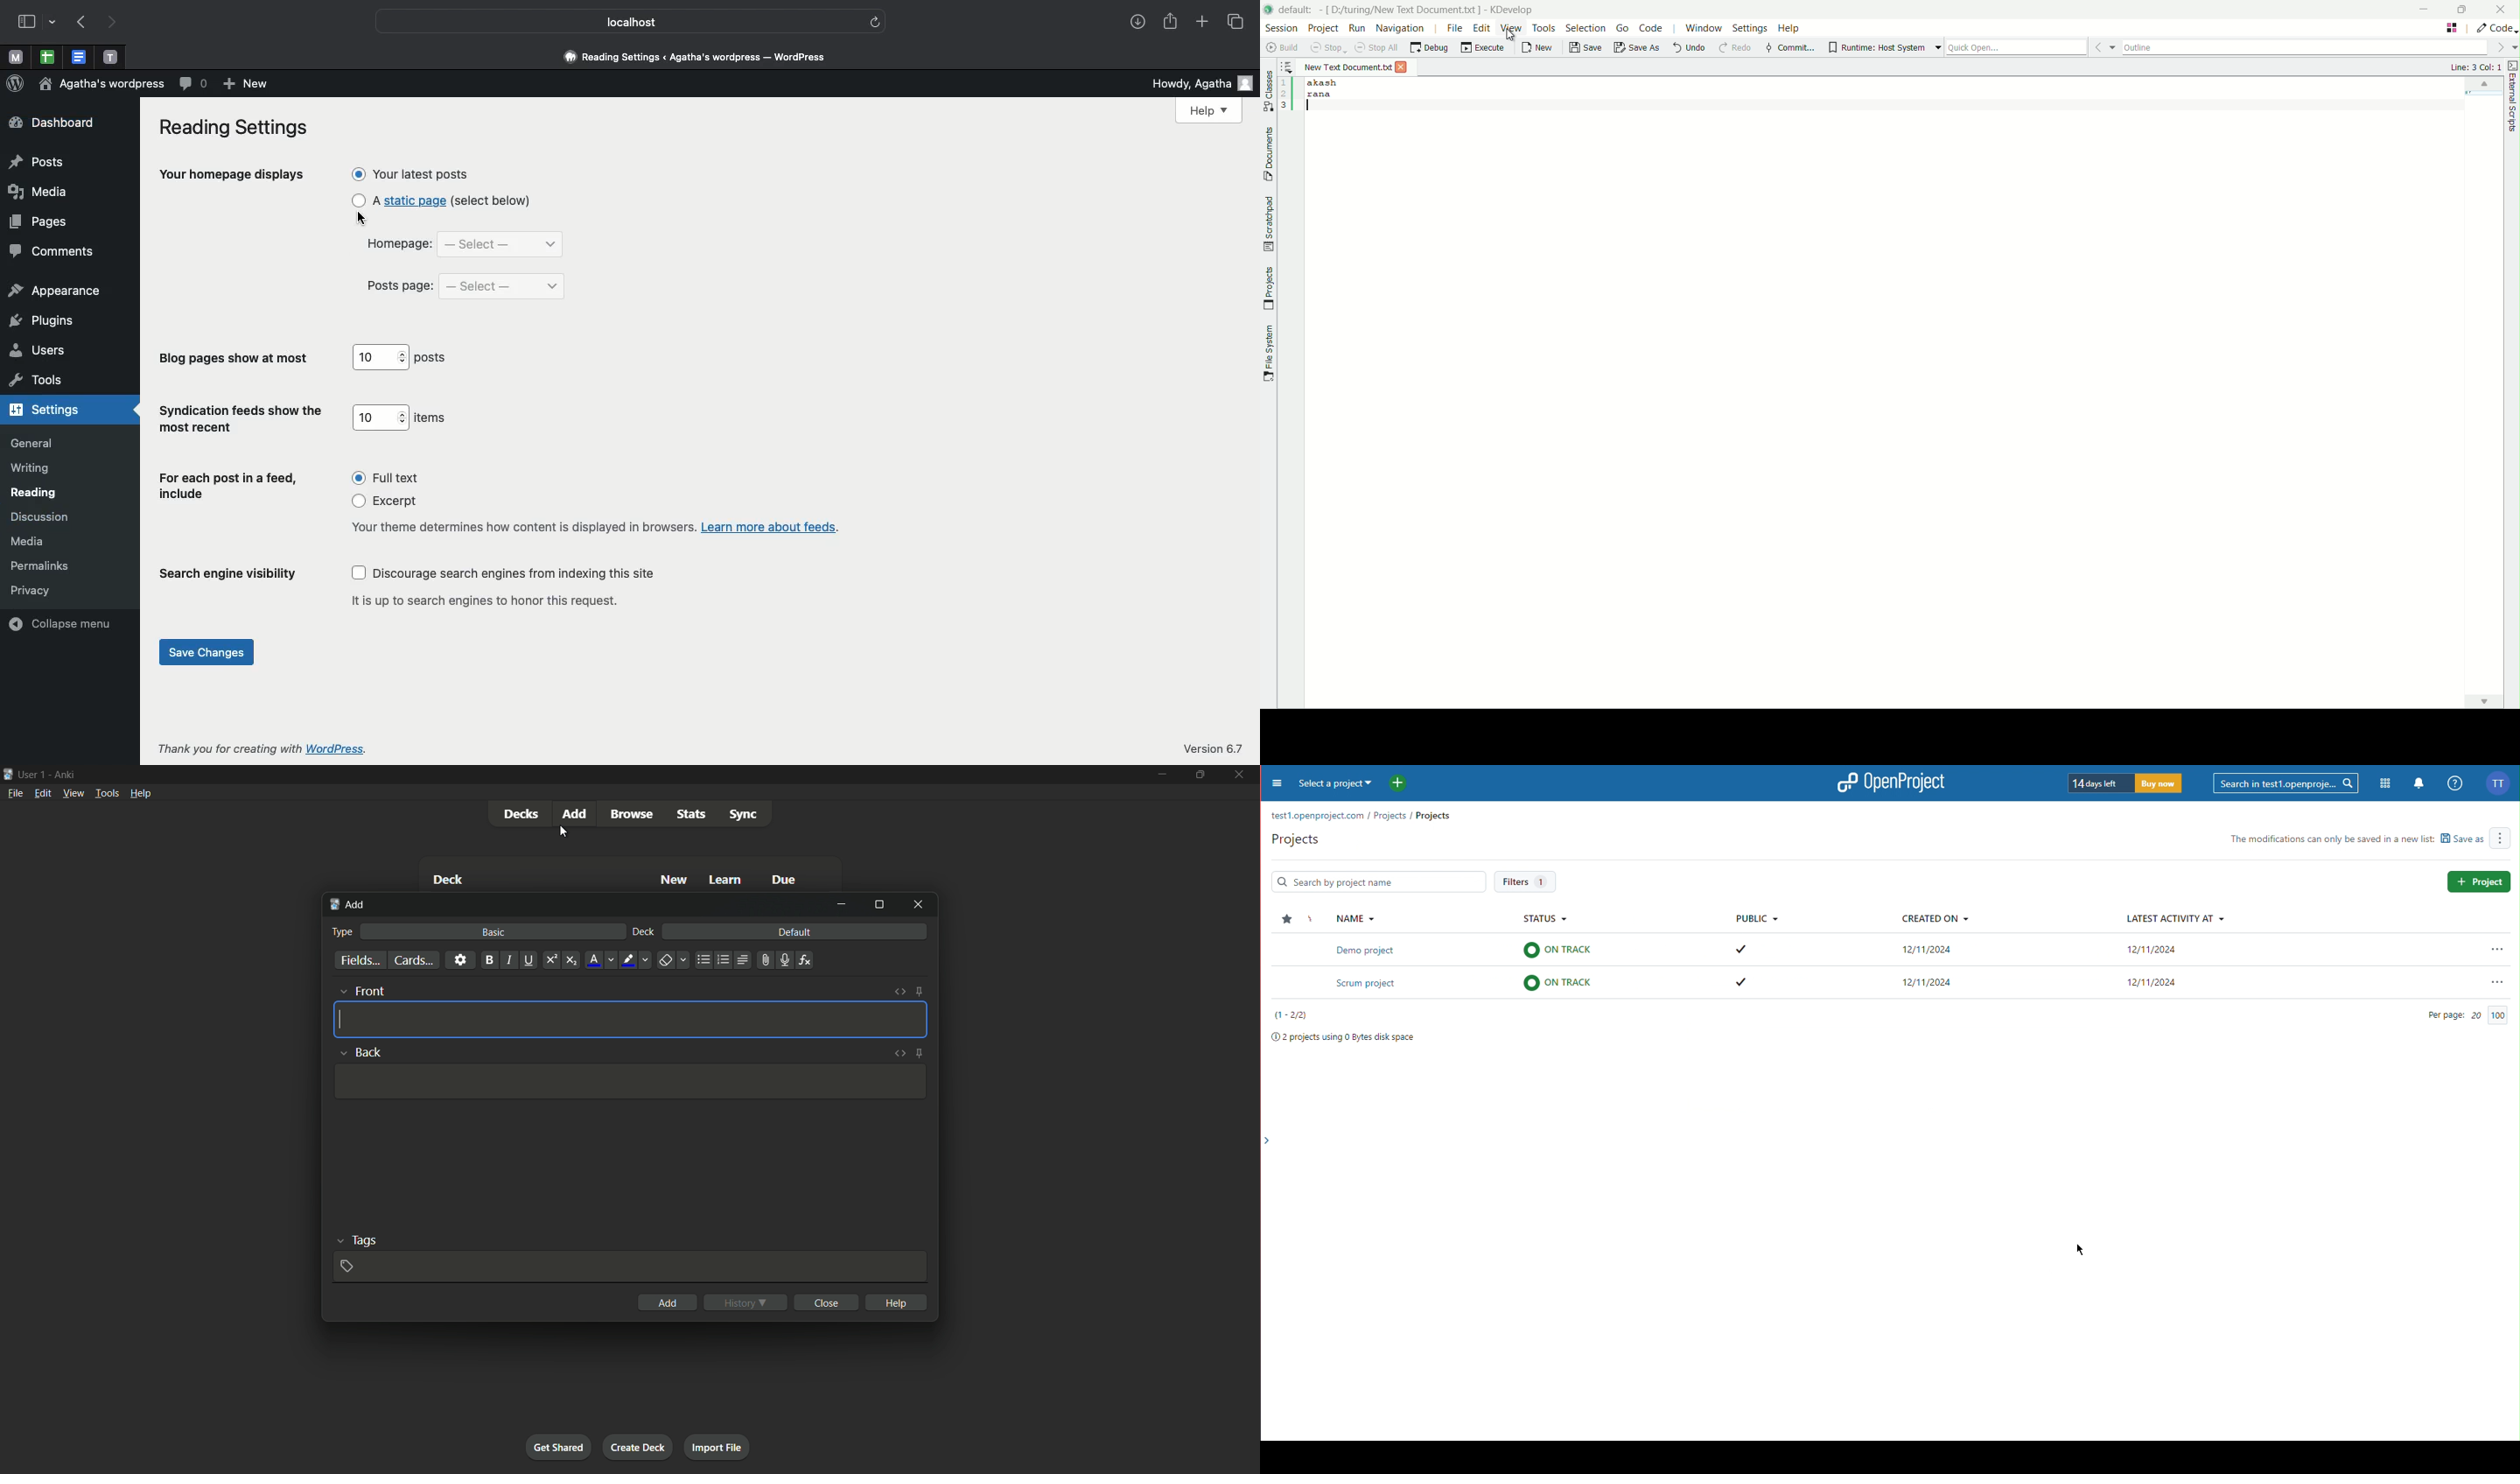 The height and width of the screenshot is (1484, 2520). Describe the element at coordinates (208, 654) in the screenshot. I see `Save changes` at that location.